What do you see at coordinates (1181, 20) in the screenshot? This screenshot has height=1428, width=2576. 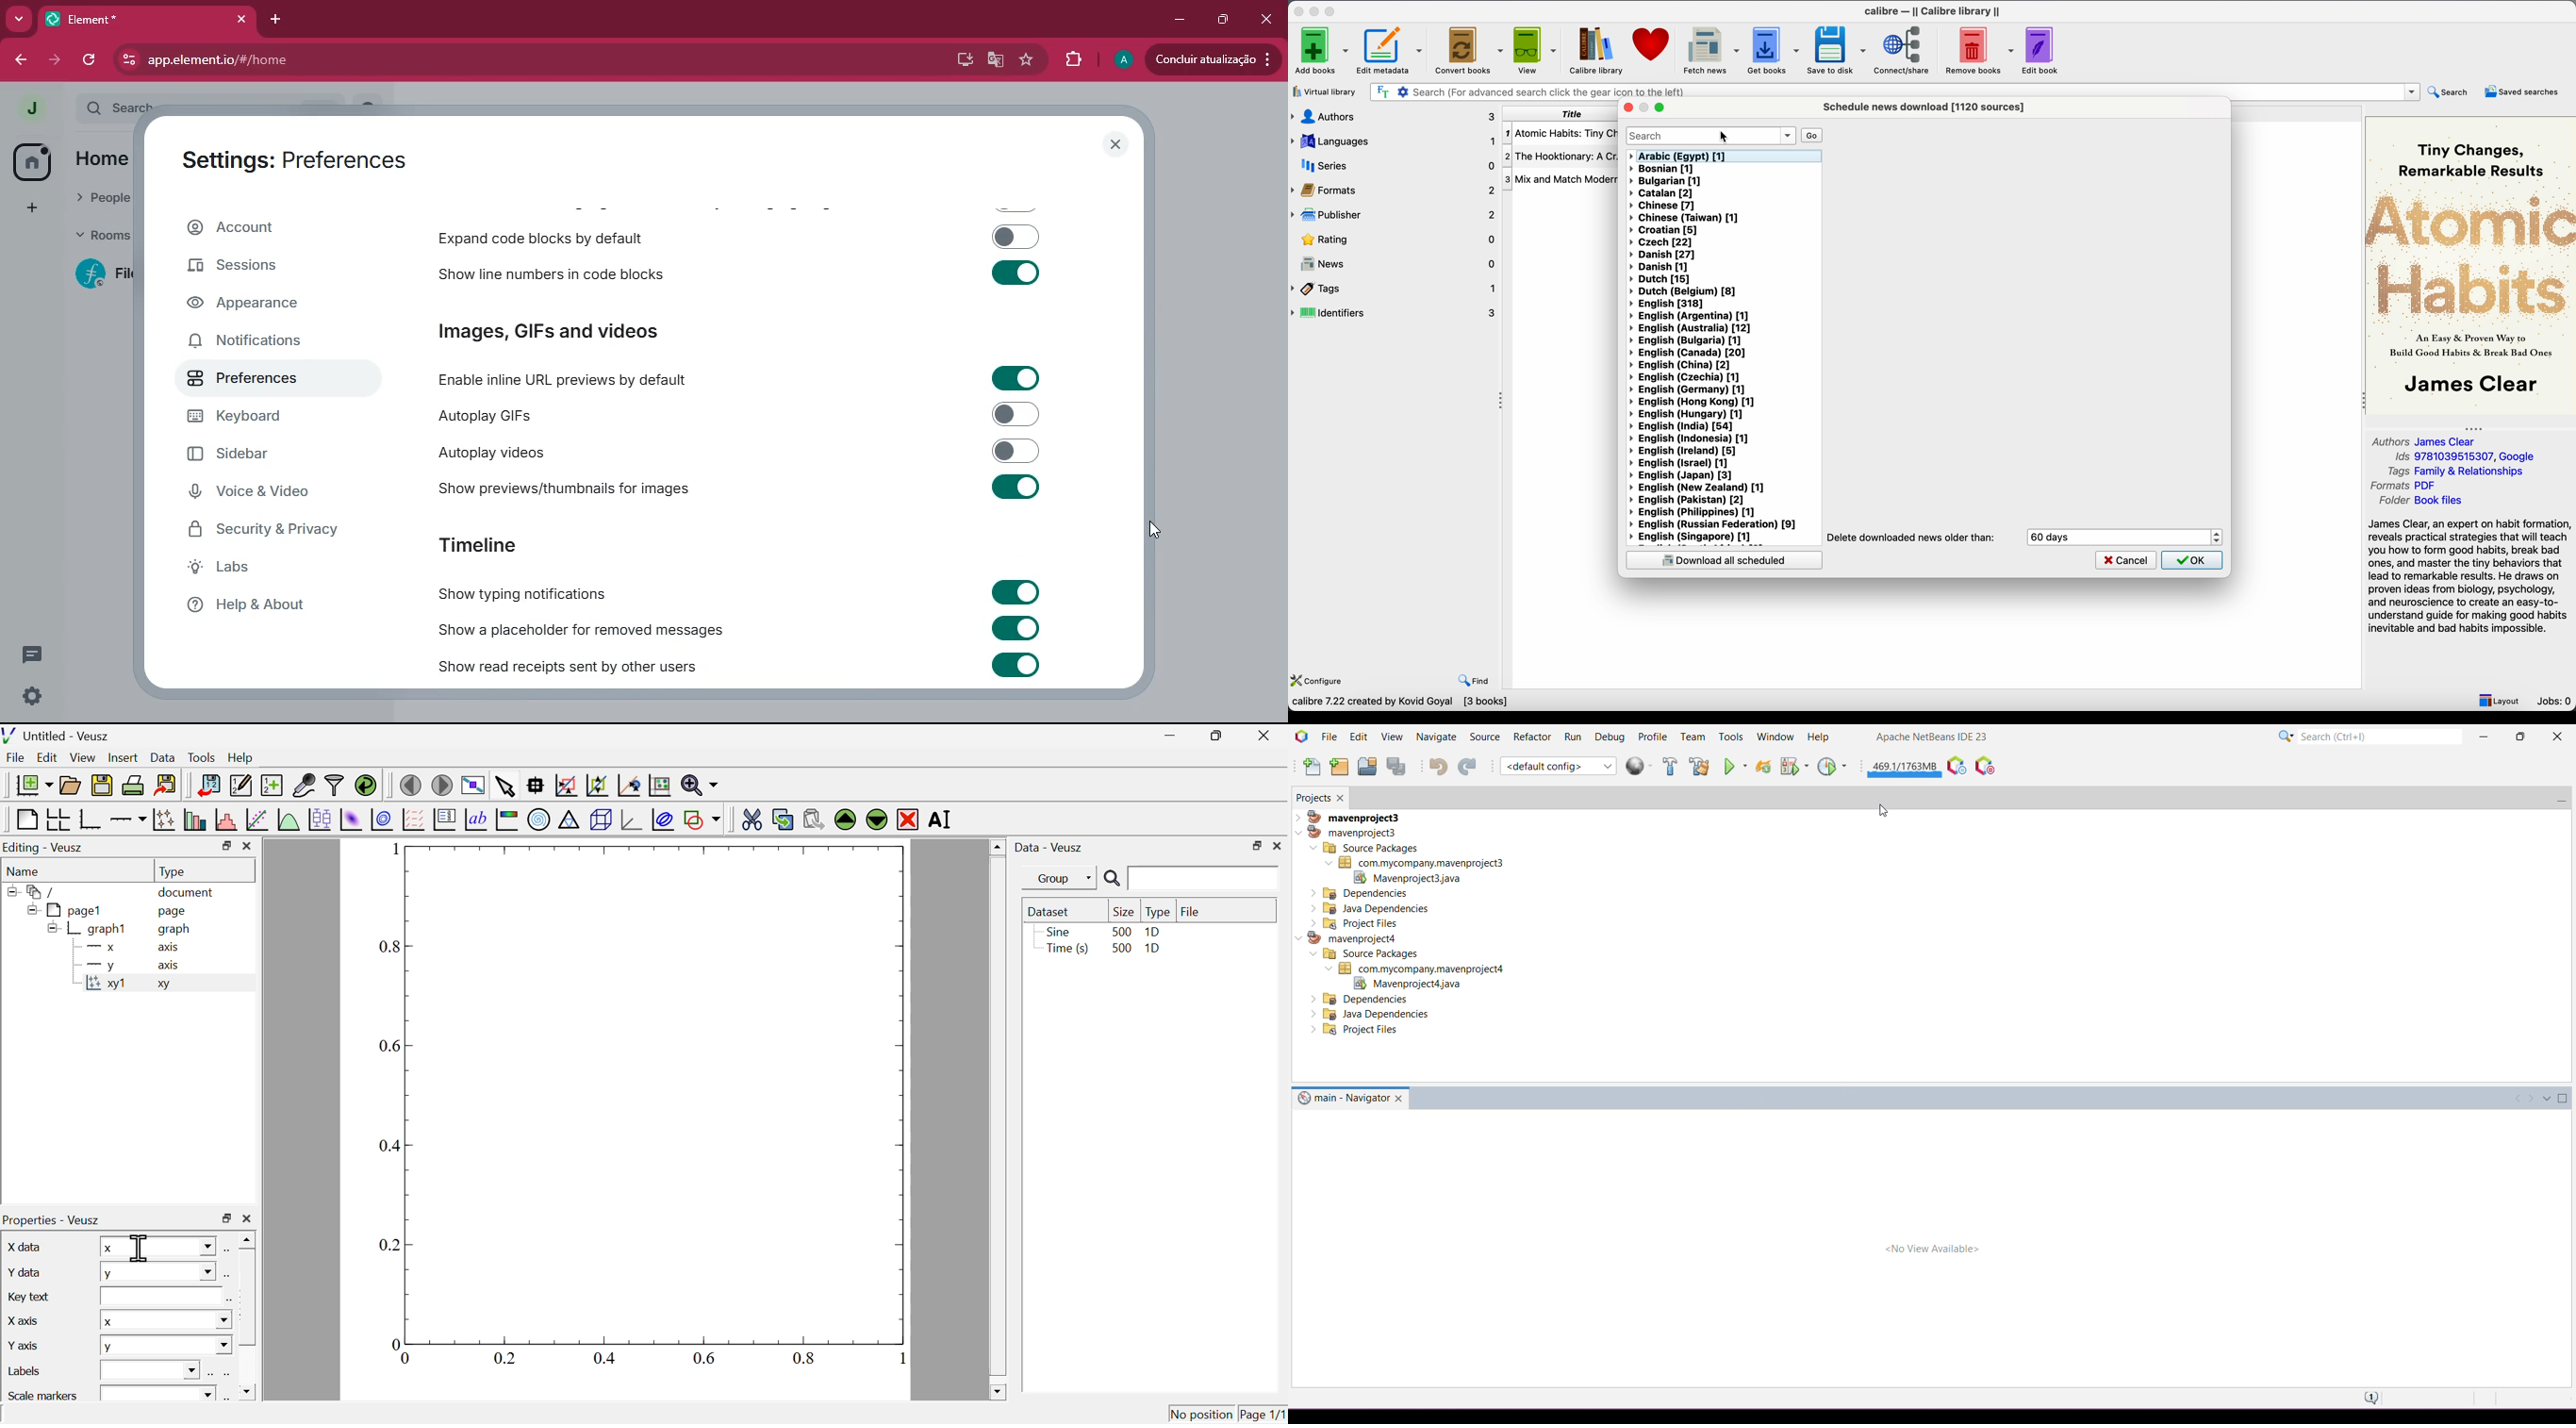 I see `minimize` at bounding box center [1181, 20].